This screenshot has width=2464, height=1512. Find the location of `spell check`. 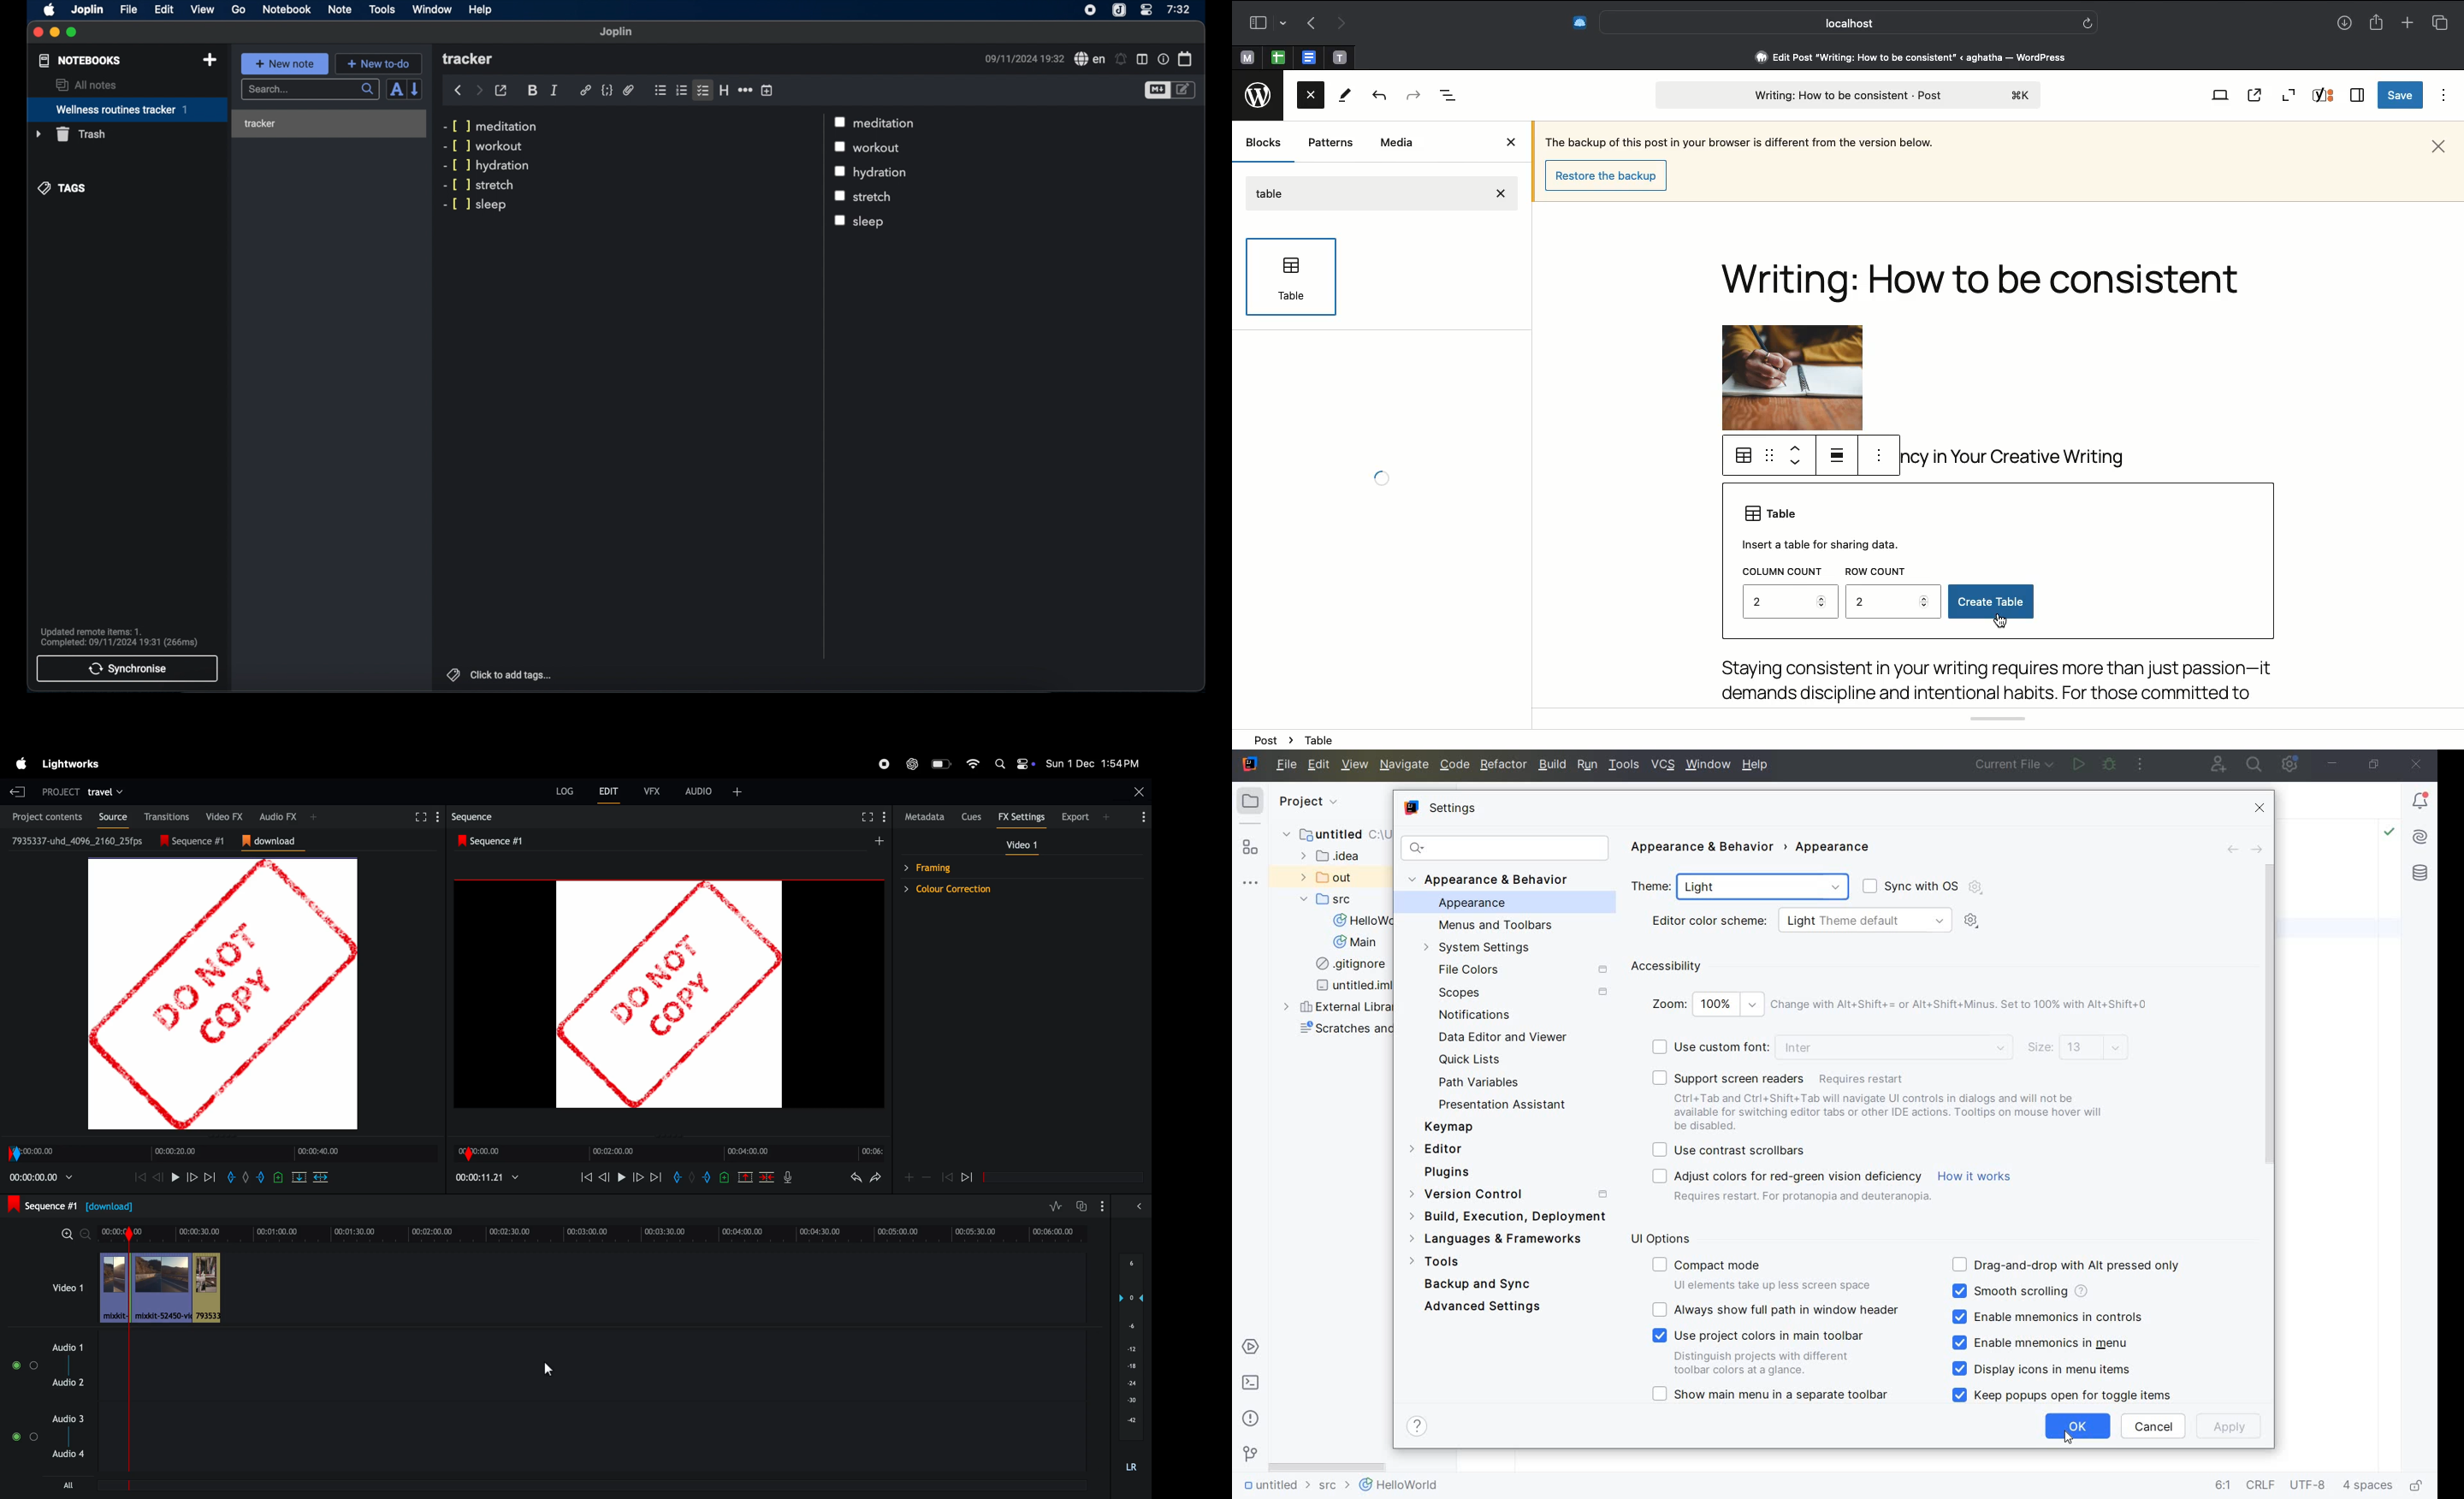

spell check is located at coordinates (1088, 58).